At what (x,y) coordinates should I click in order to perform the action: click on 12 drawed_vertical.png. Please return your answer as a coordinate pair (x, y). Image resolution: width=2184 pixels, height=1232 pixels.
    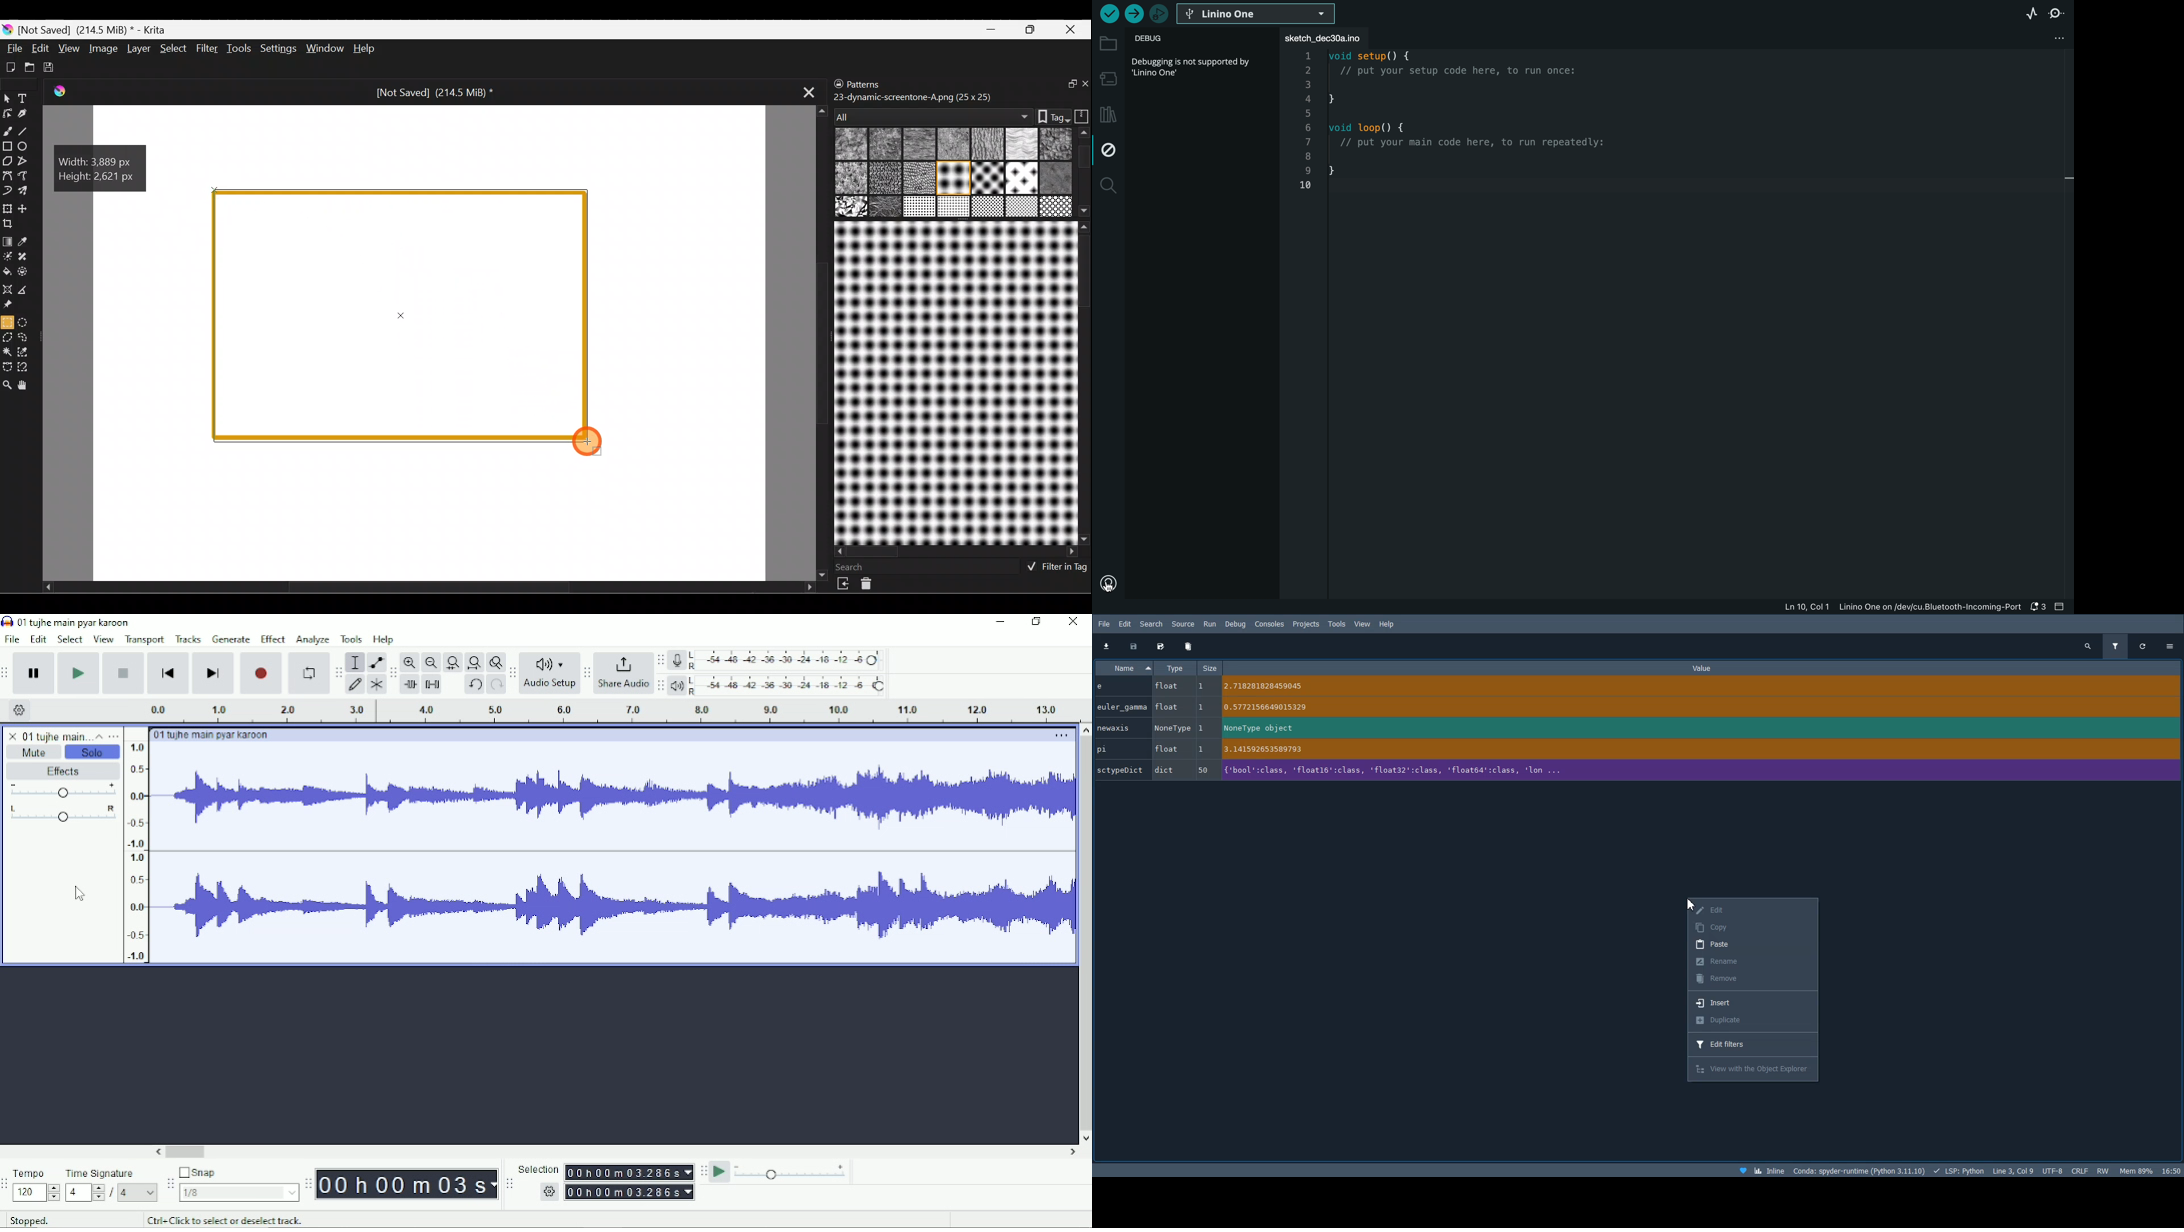
    Looking at the image, I should click on (1021, 179).